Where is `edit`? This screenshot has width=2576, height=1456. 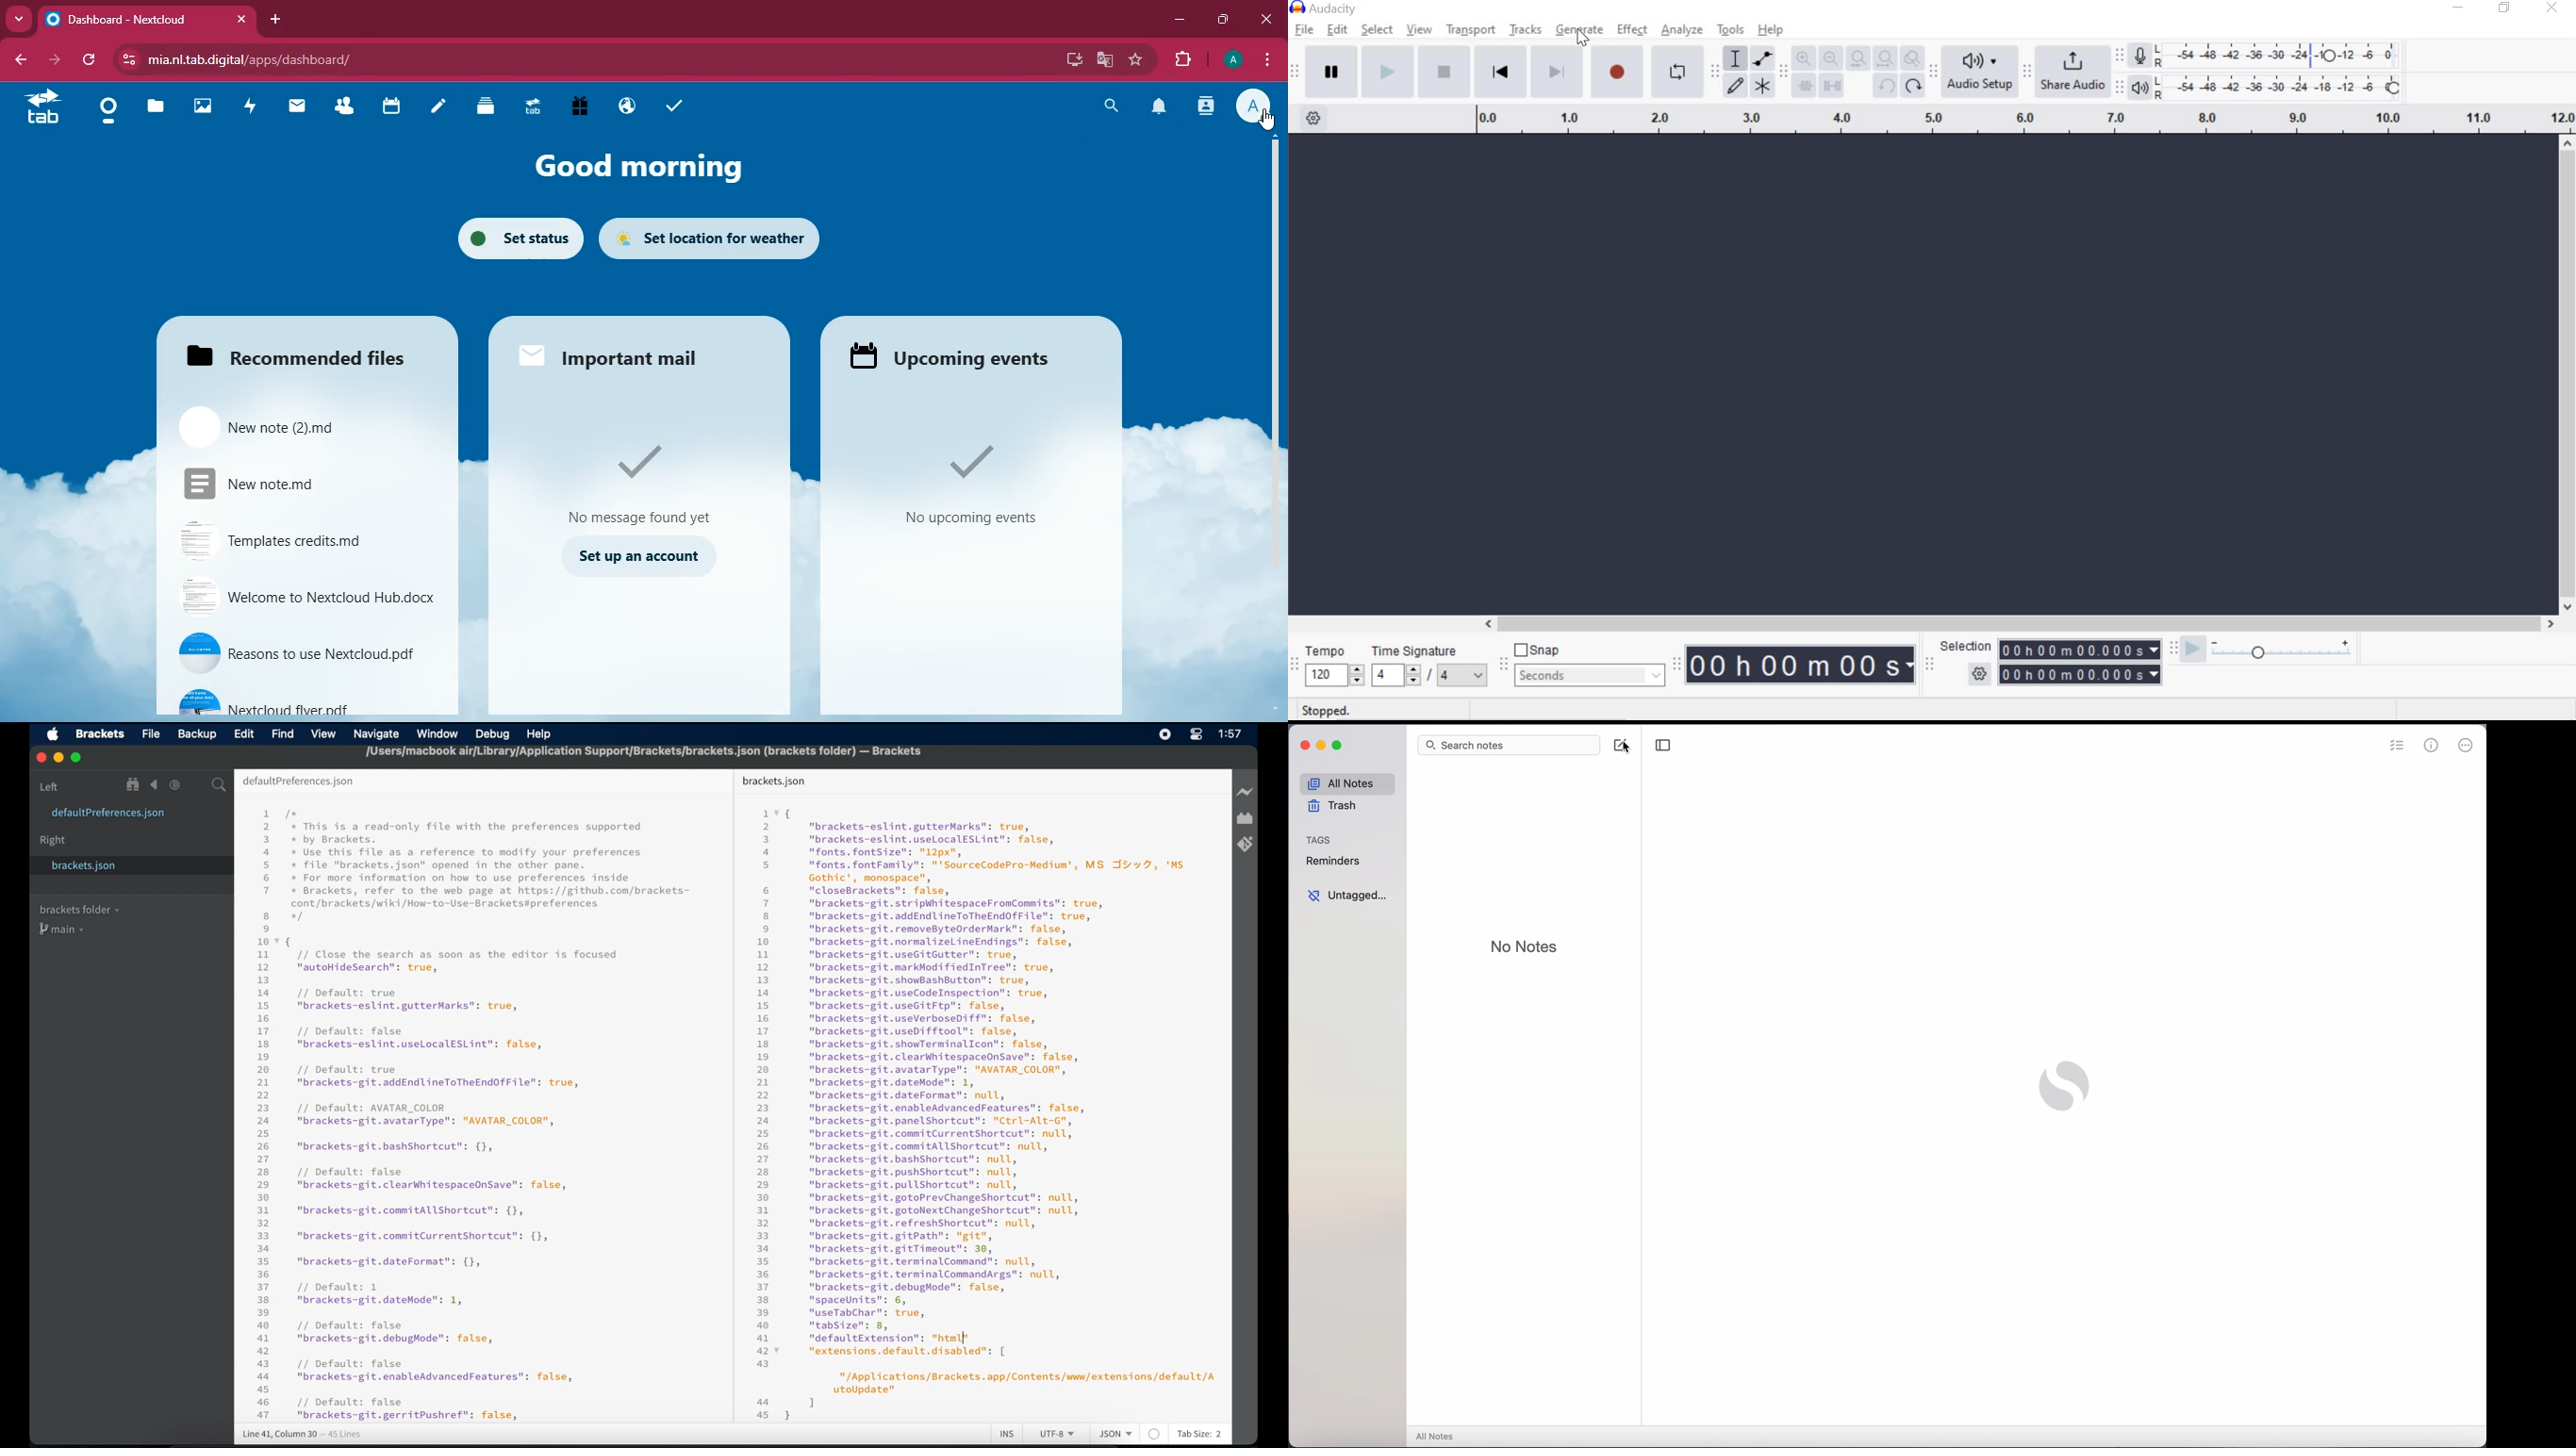
edit is located at coordinates (243, 733).